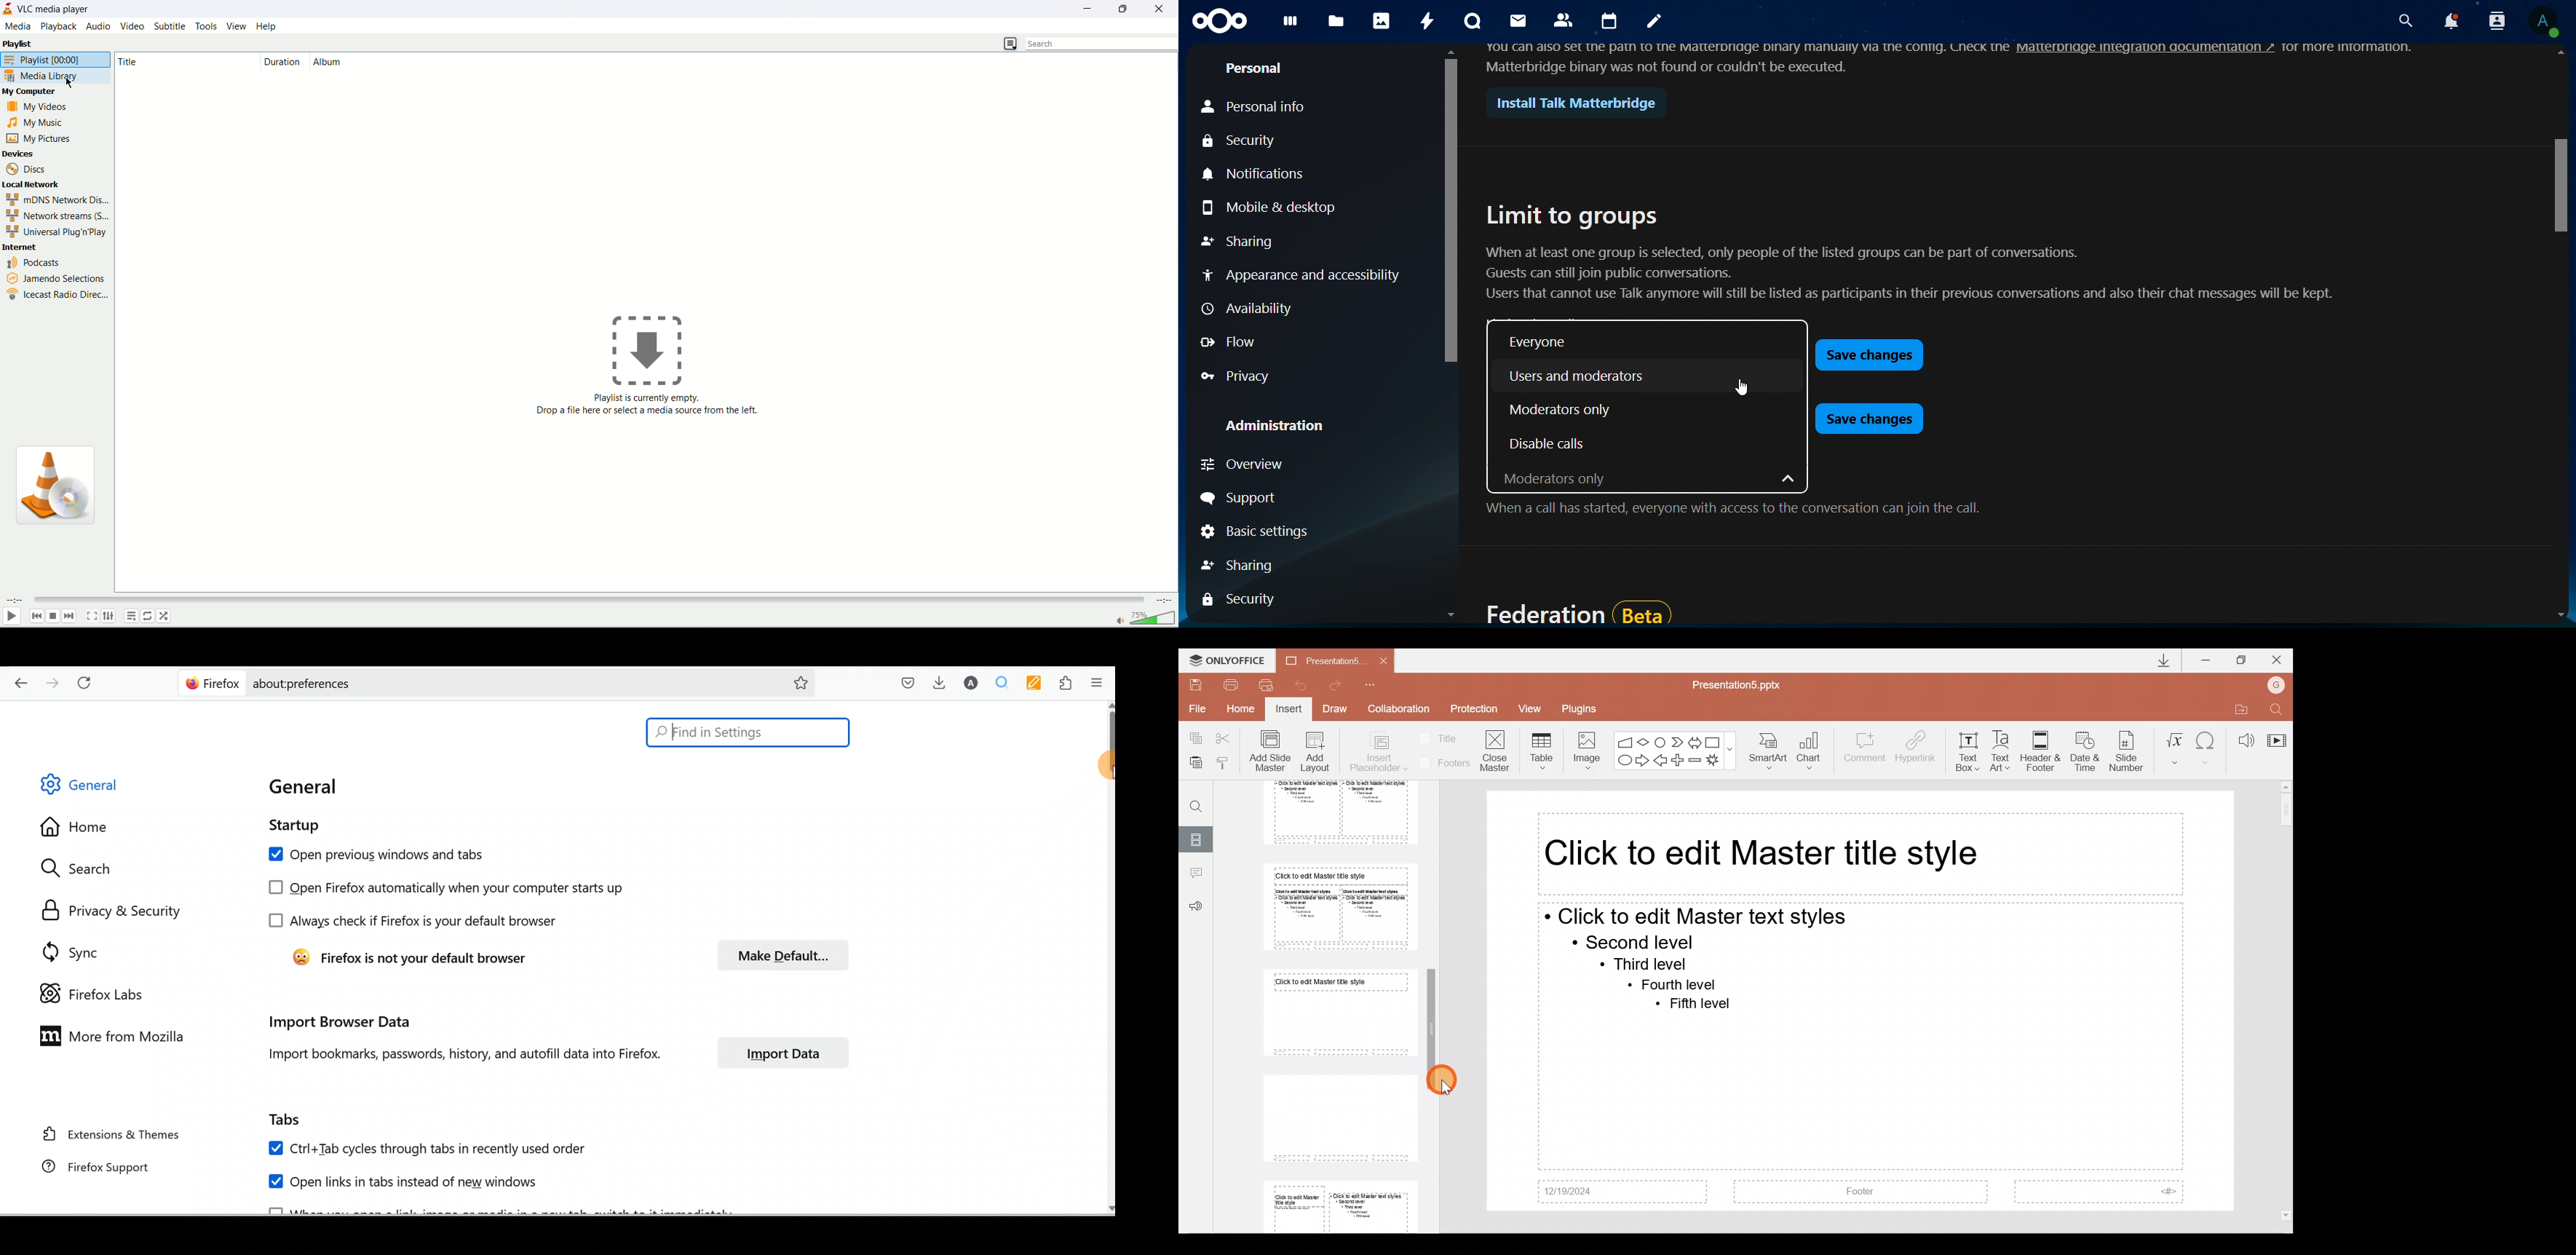 This screenshot has width=2576, height=1260. What do you see at coordinates (1249, 309) in the screenshot?
I see `availability` at bounding box center [1249, 309].